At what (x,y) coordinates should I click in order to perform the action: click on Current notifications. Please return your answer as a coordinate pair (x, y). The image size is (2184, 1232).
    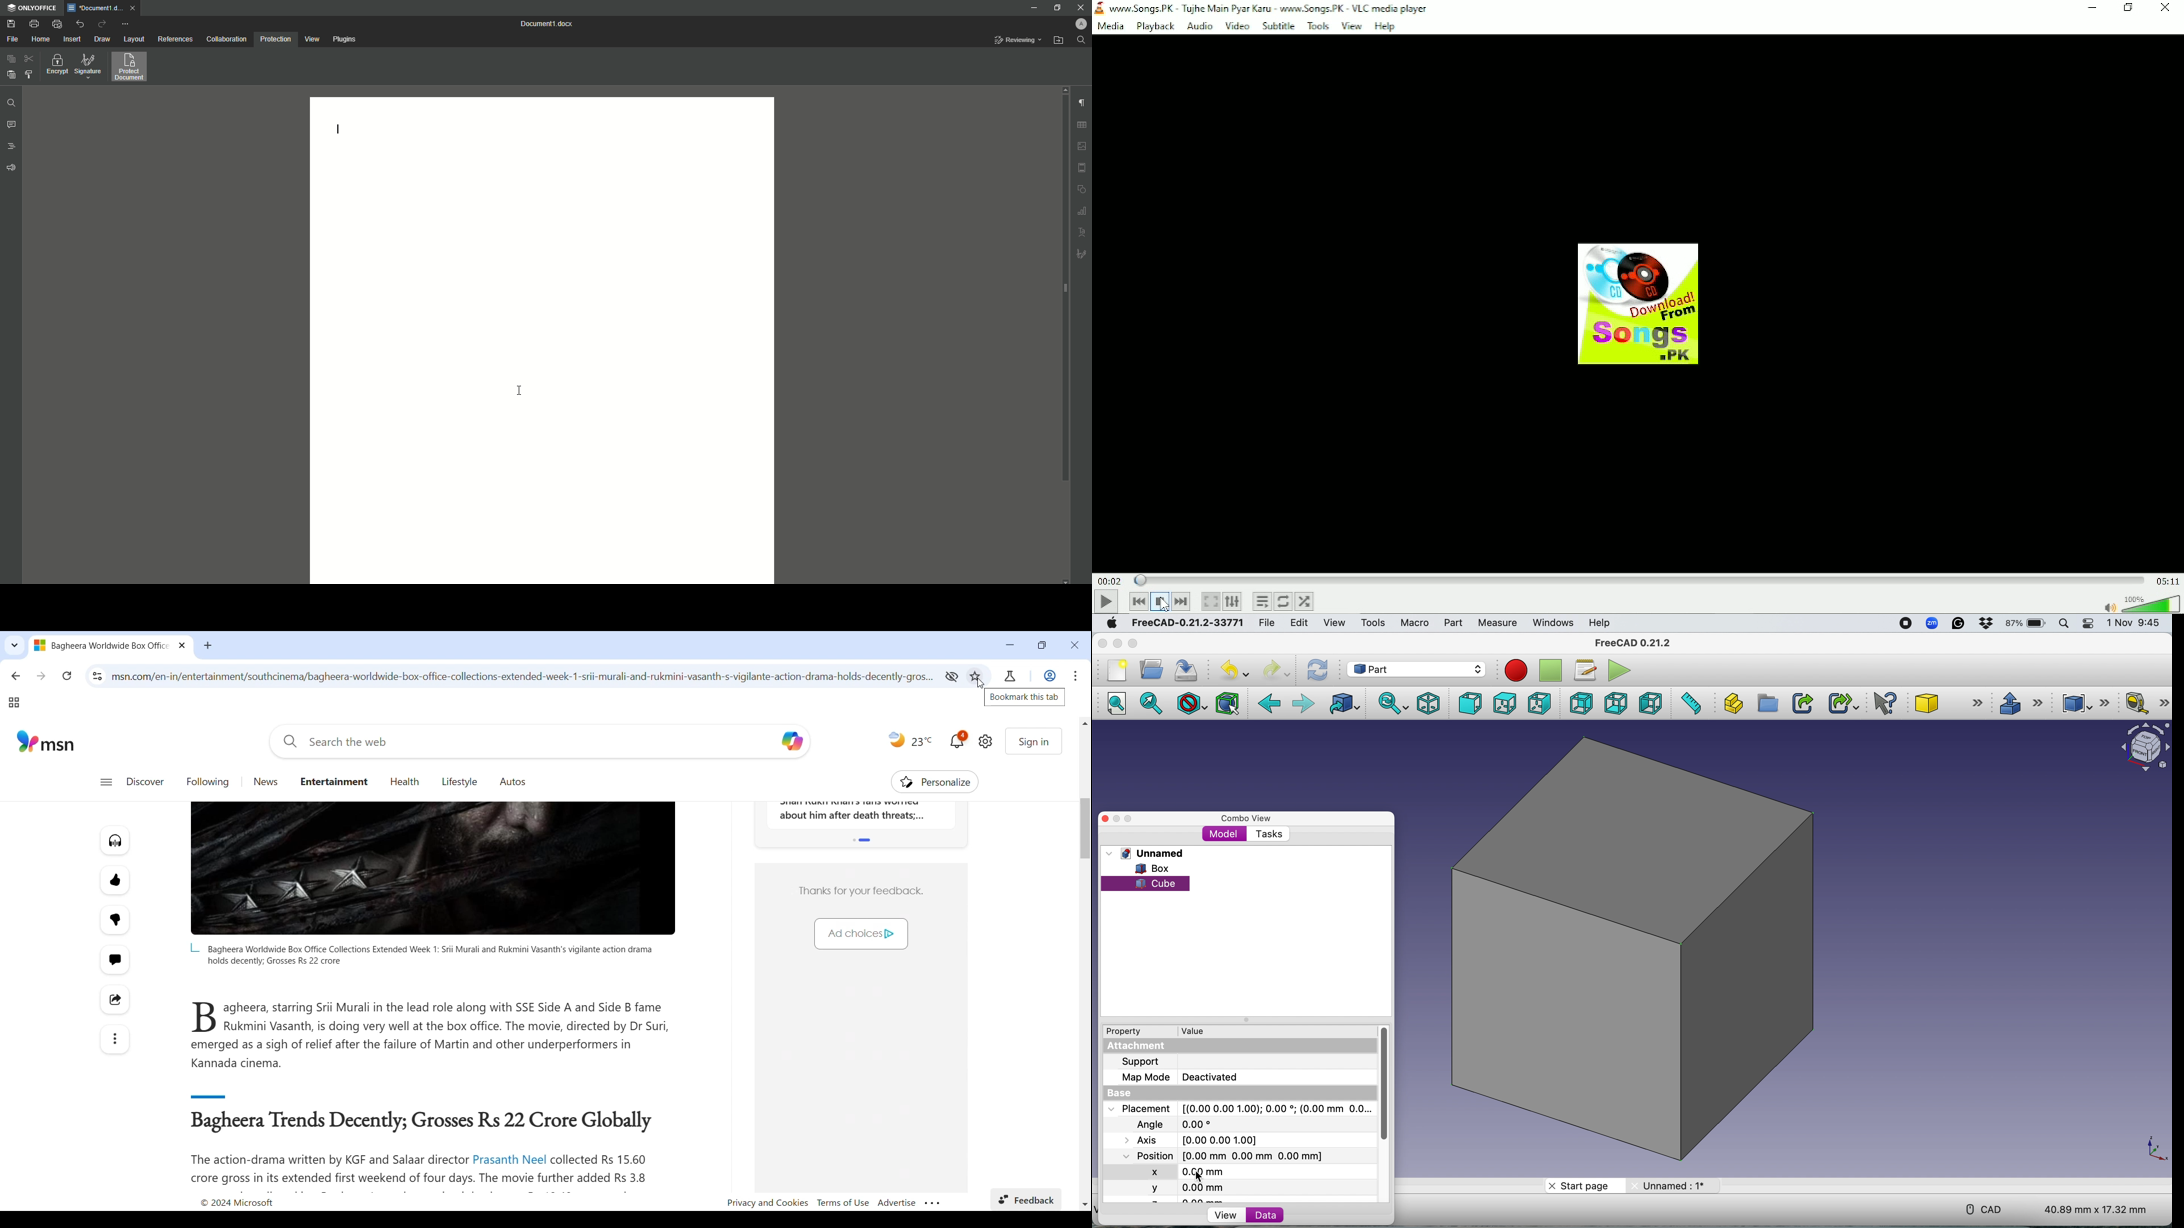
    Looking at the image, I should click on (959, 739).